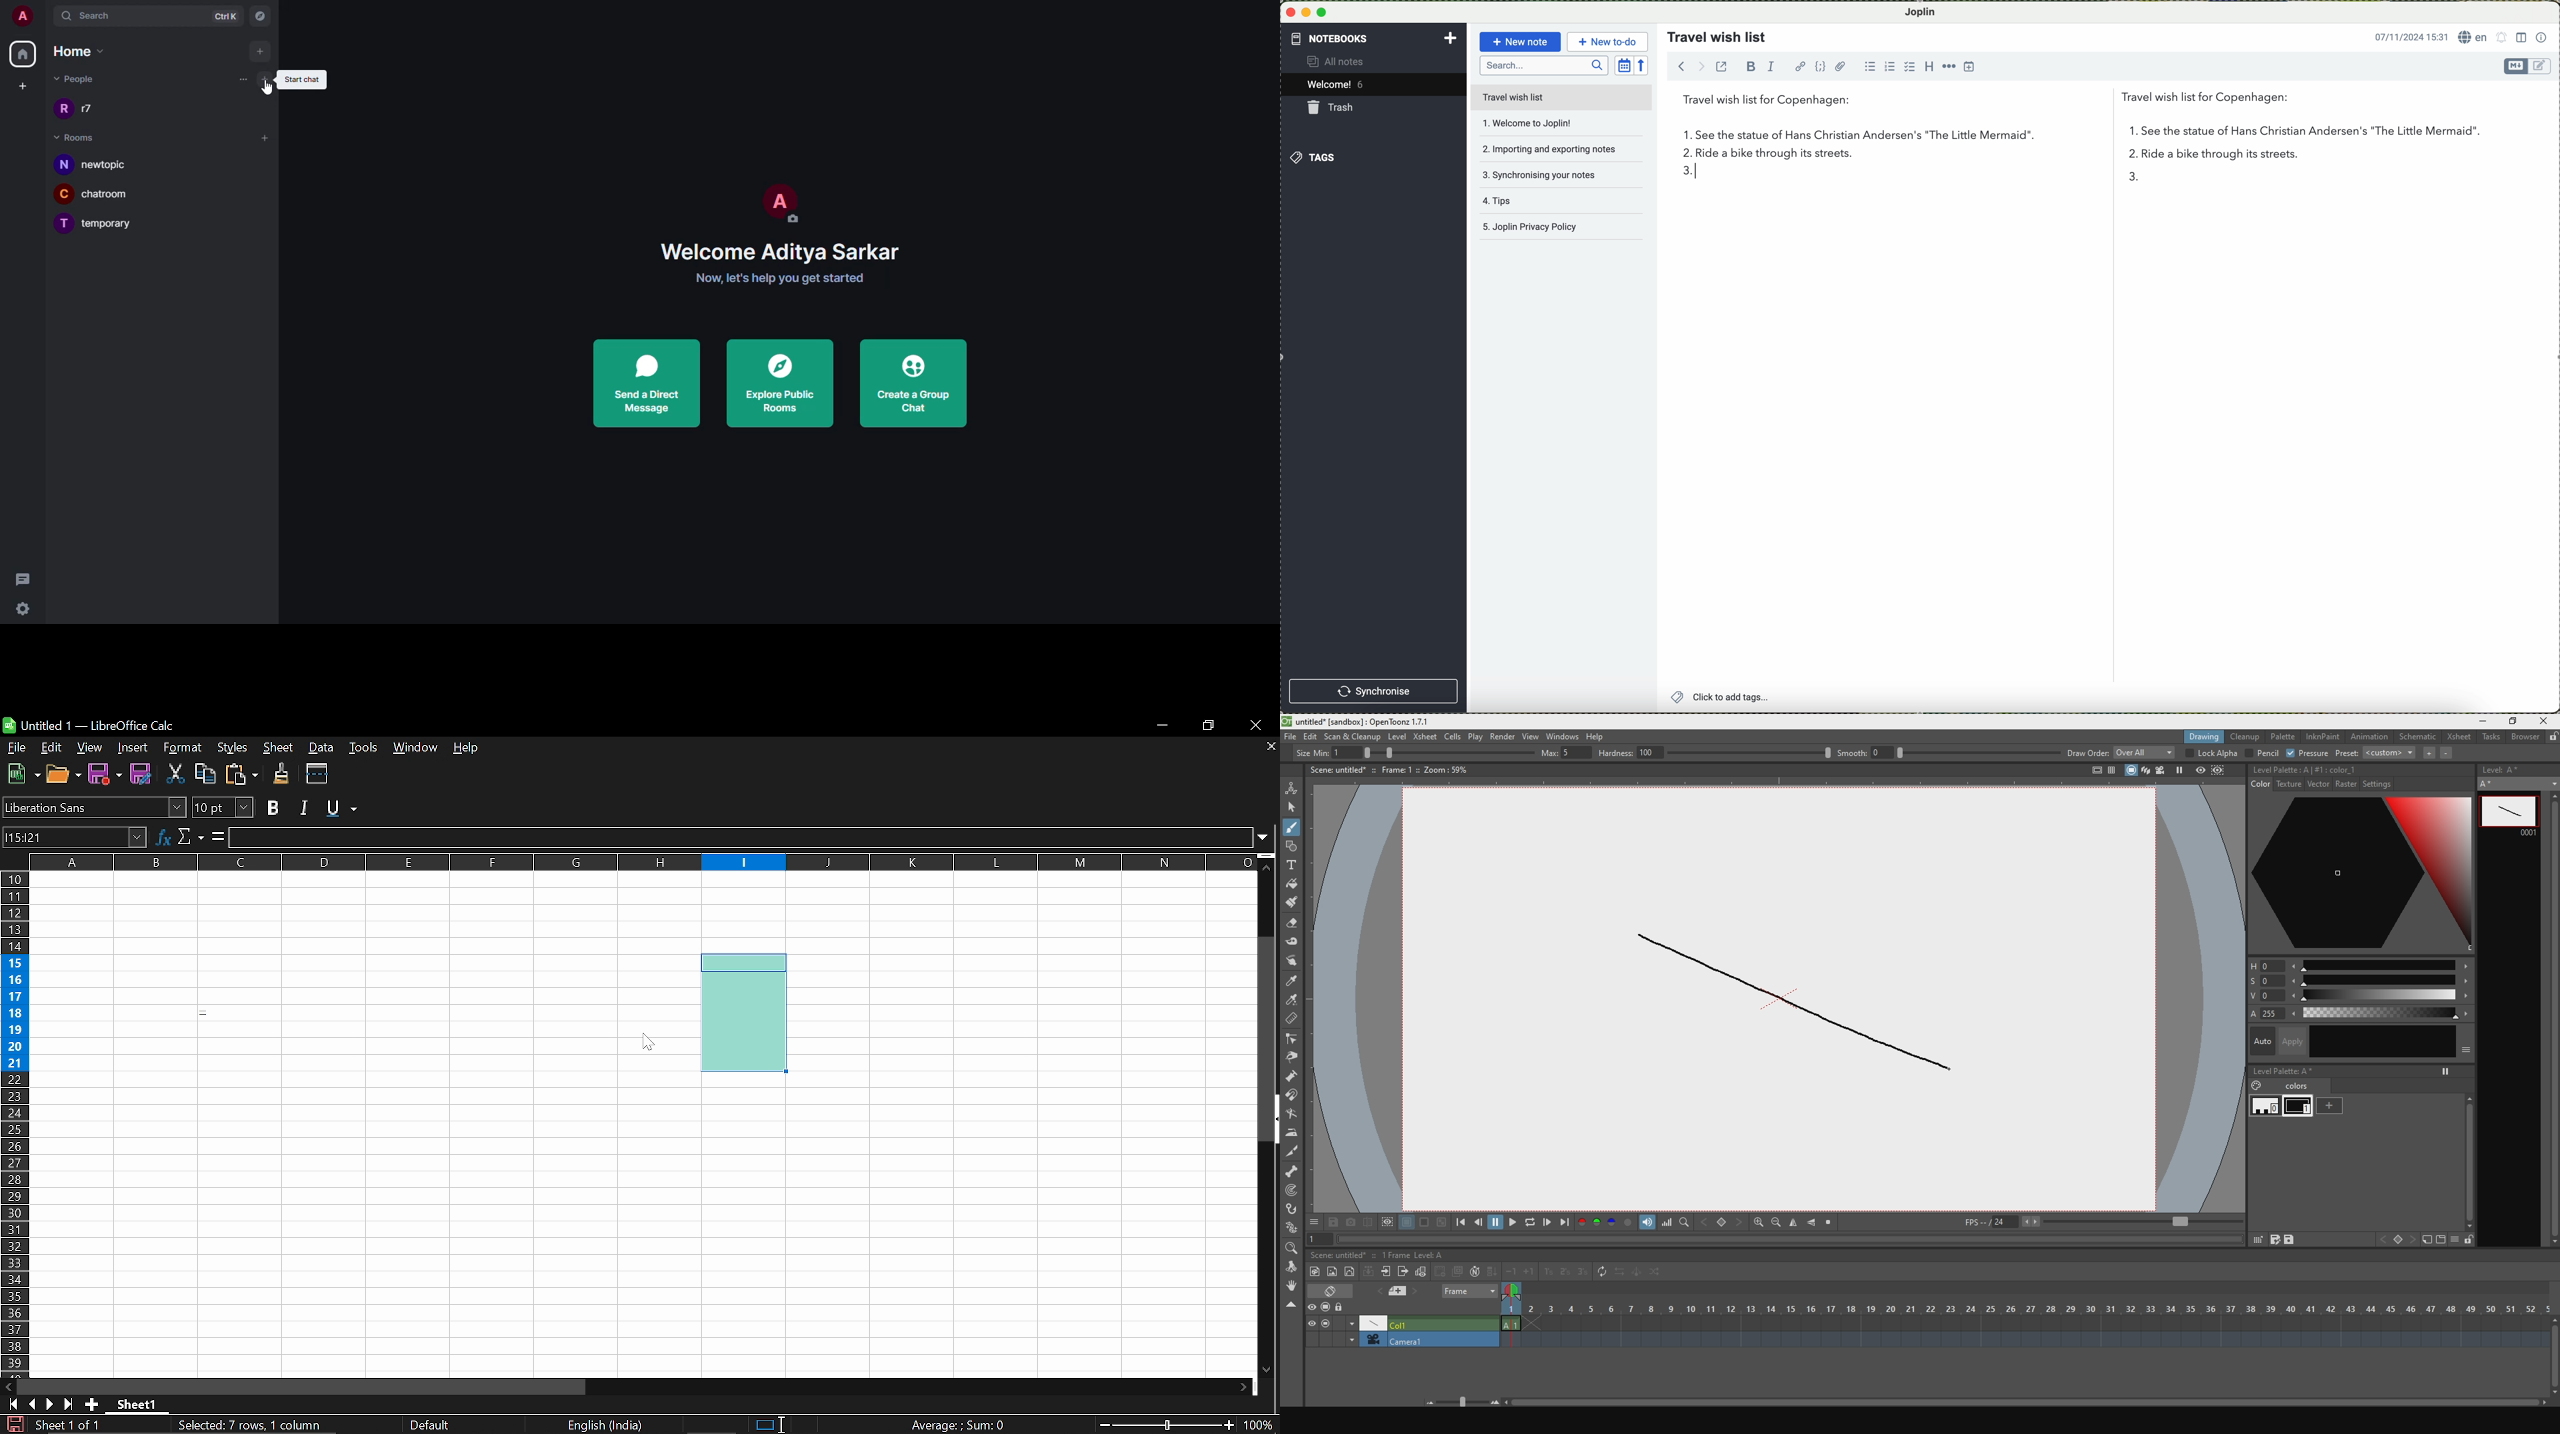 This screenshot has height=1456, width=2576. Describe the element at coordinates (1751, 66) in the screenshot. I see `bold` at that location.